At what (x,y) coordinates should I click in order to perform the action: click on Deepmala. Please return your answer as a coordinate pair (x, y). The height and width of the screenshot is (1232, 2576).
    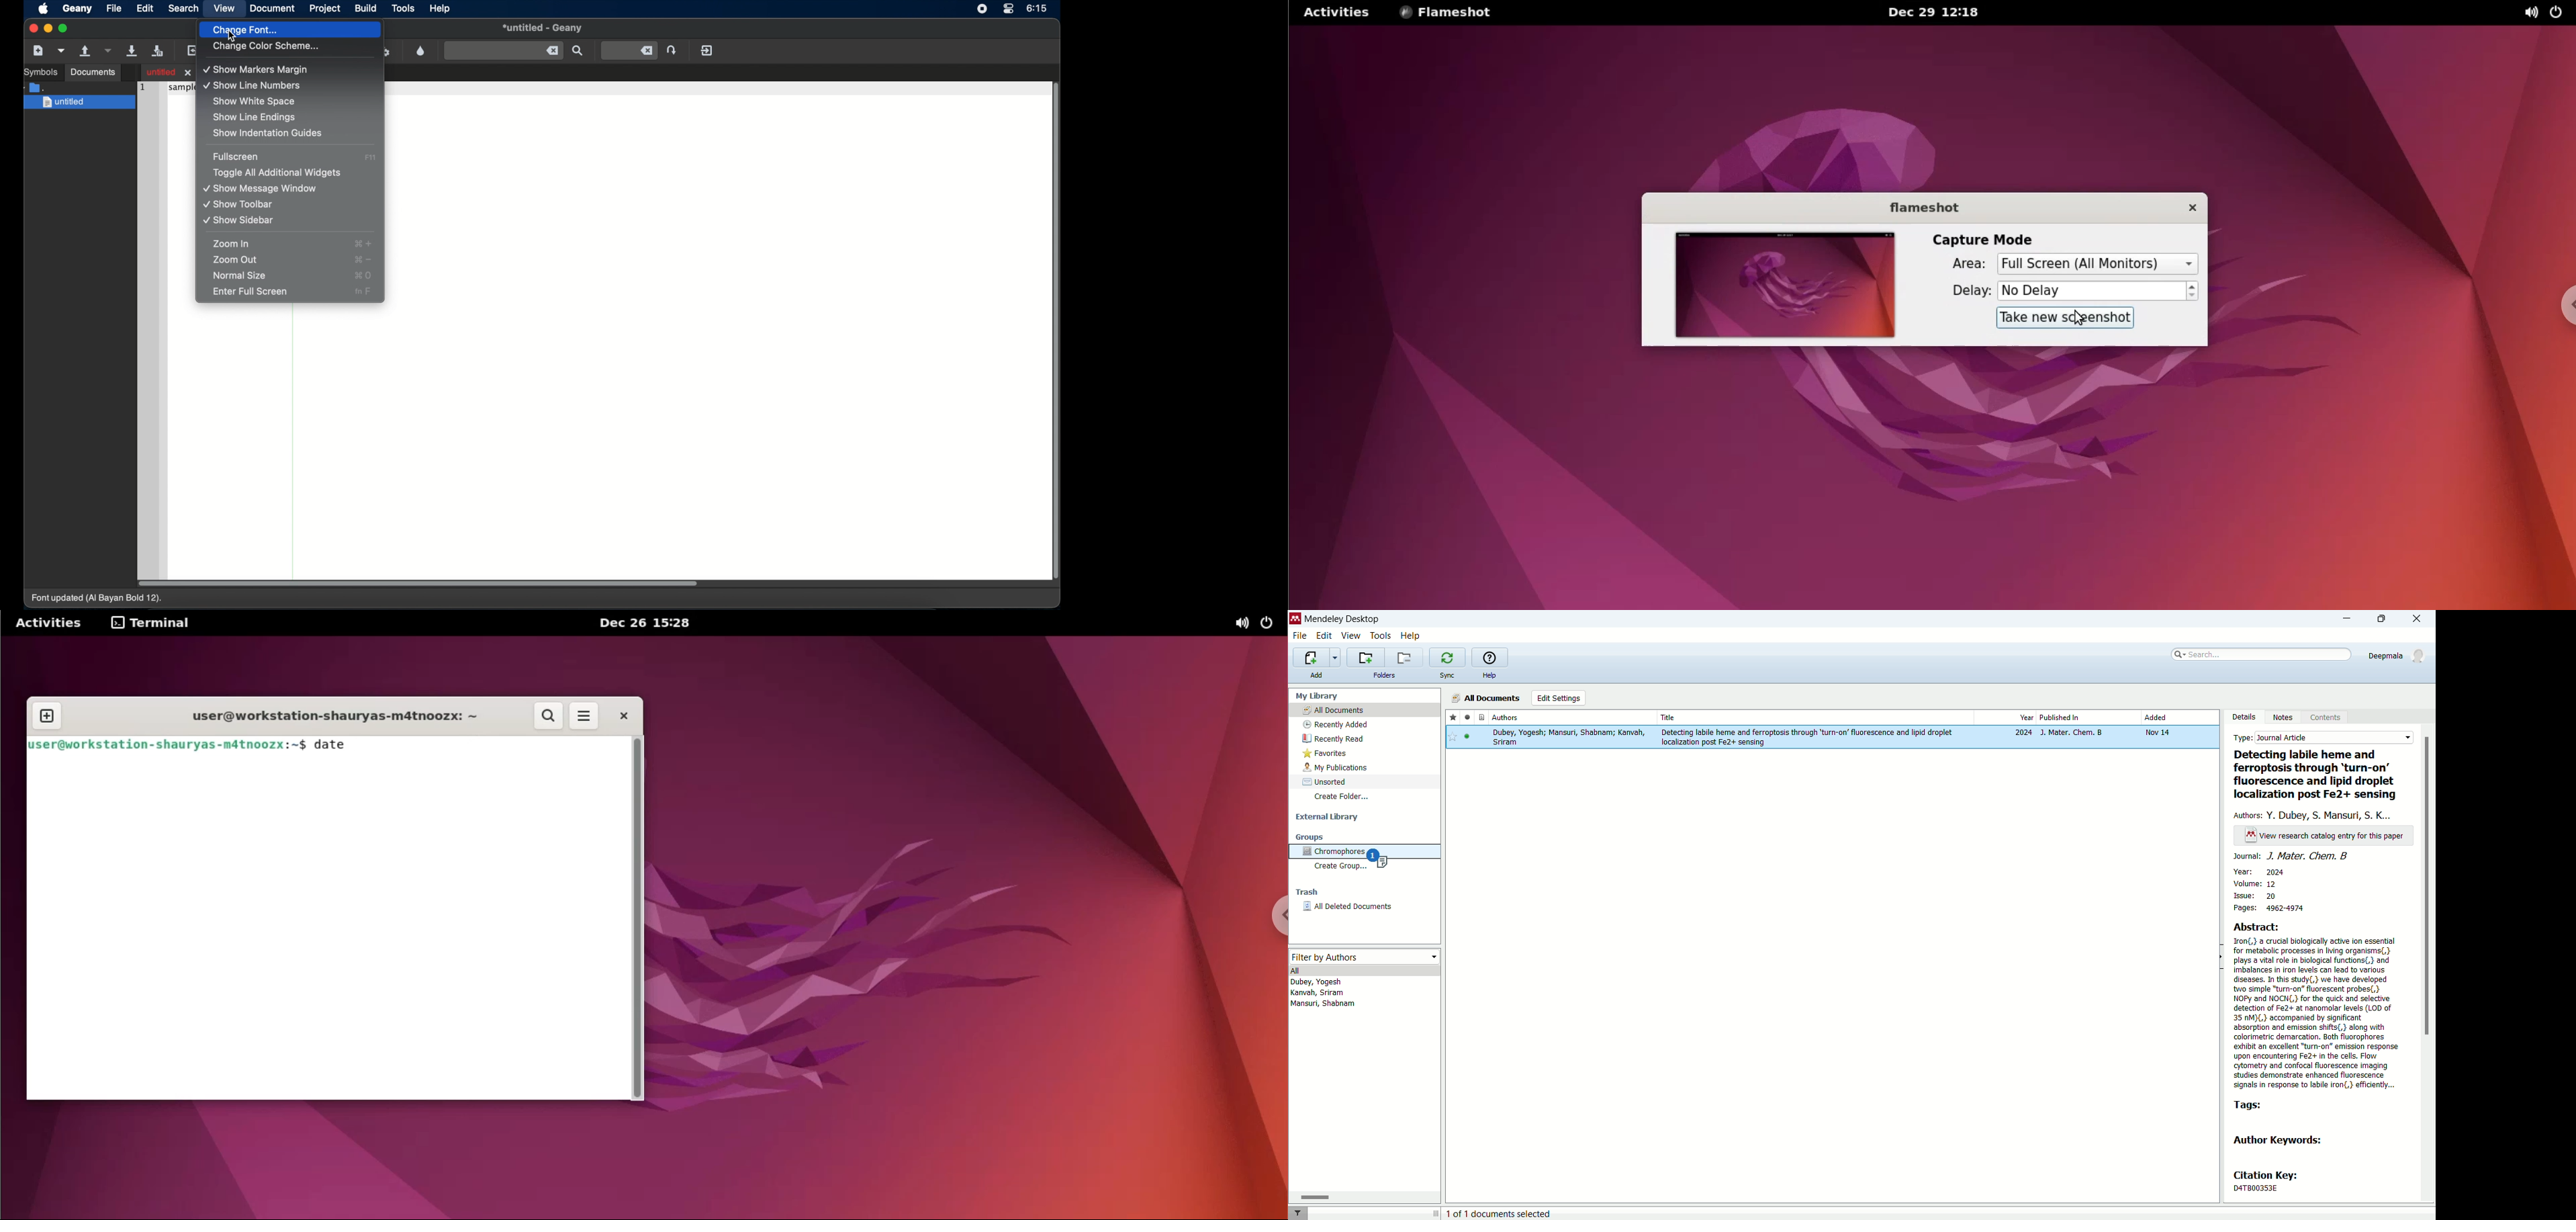
    Looking at the image, I should click on (2398, 654).